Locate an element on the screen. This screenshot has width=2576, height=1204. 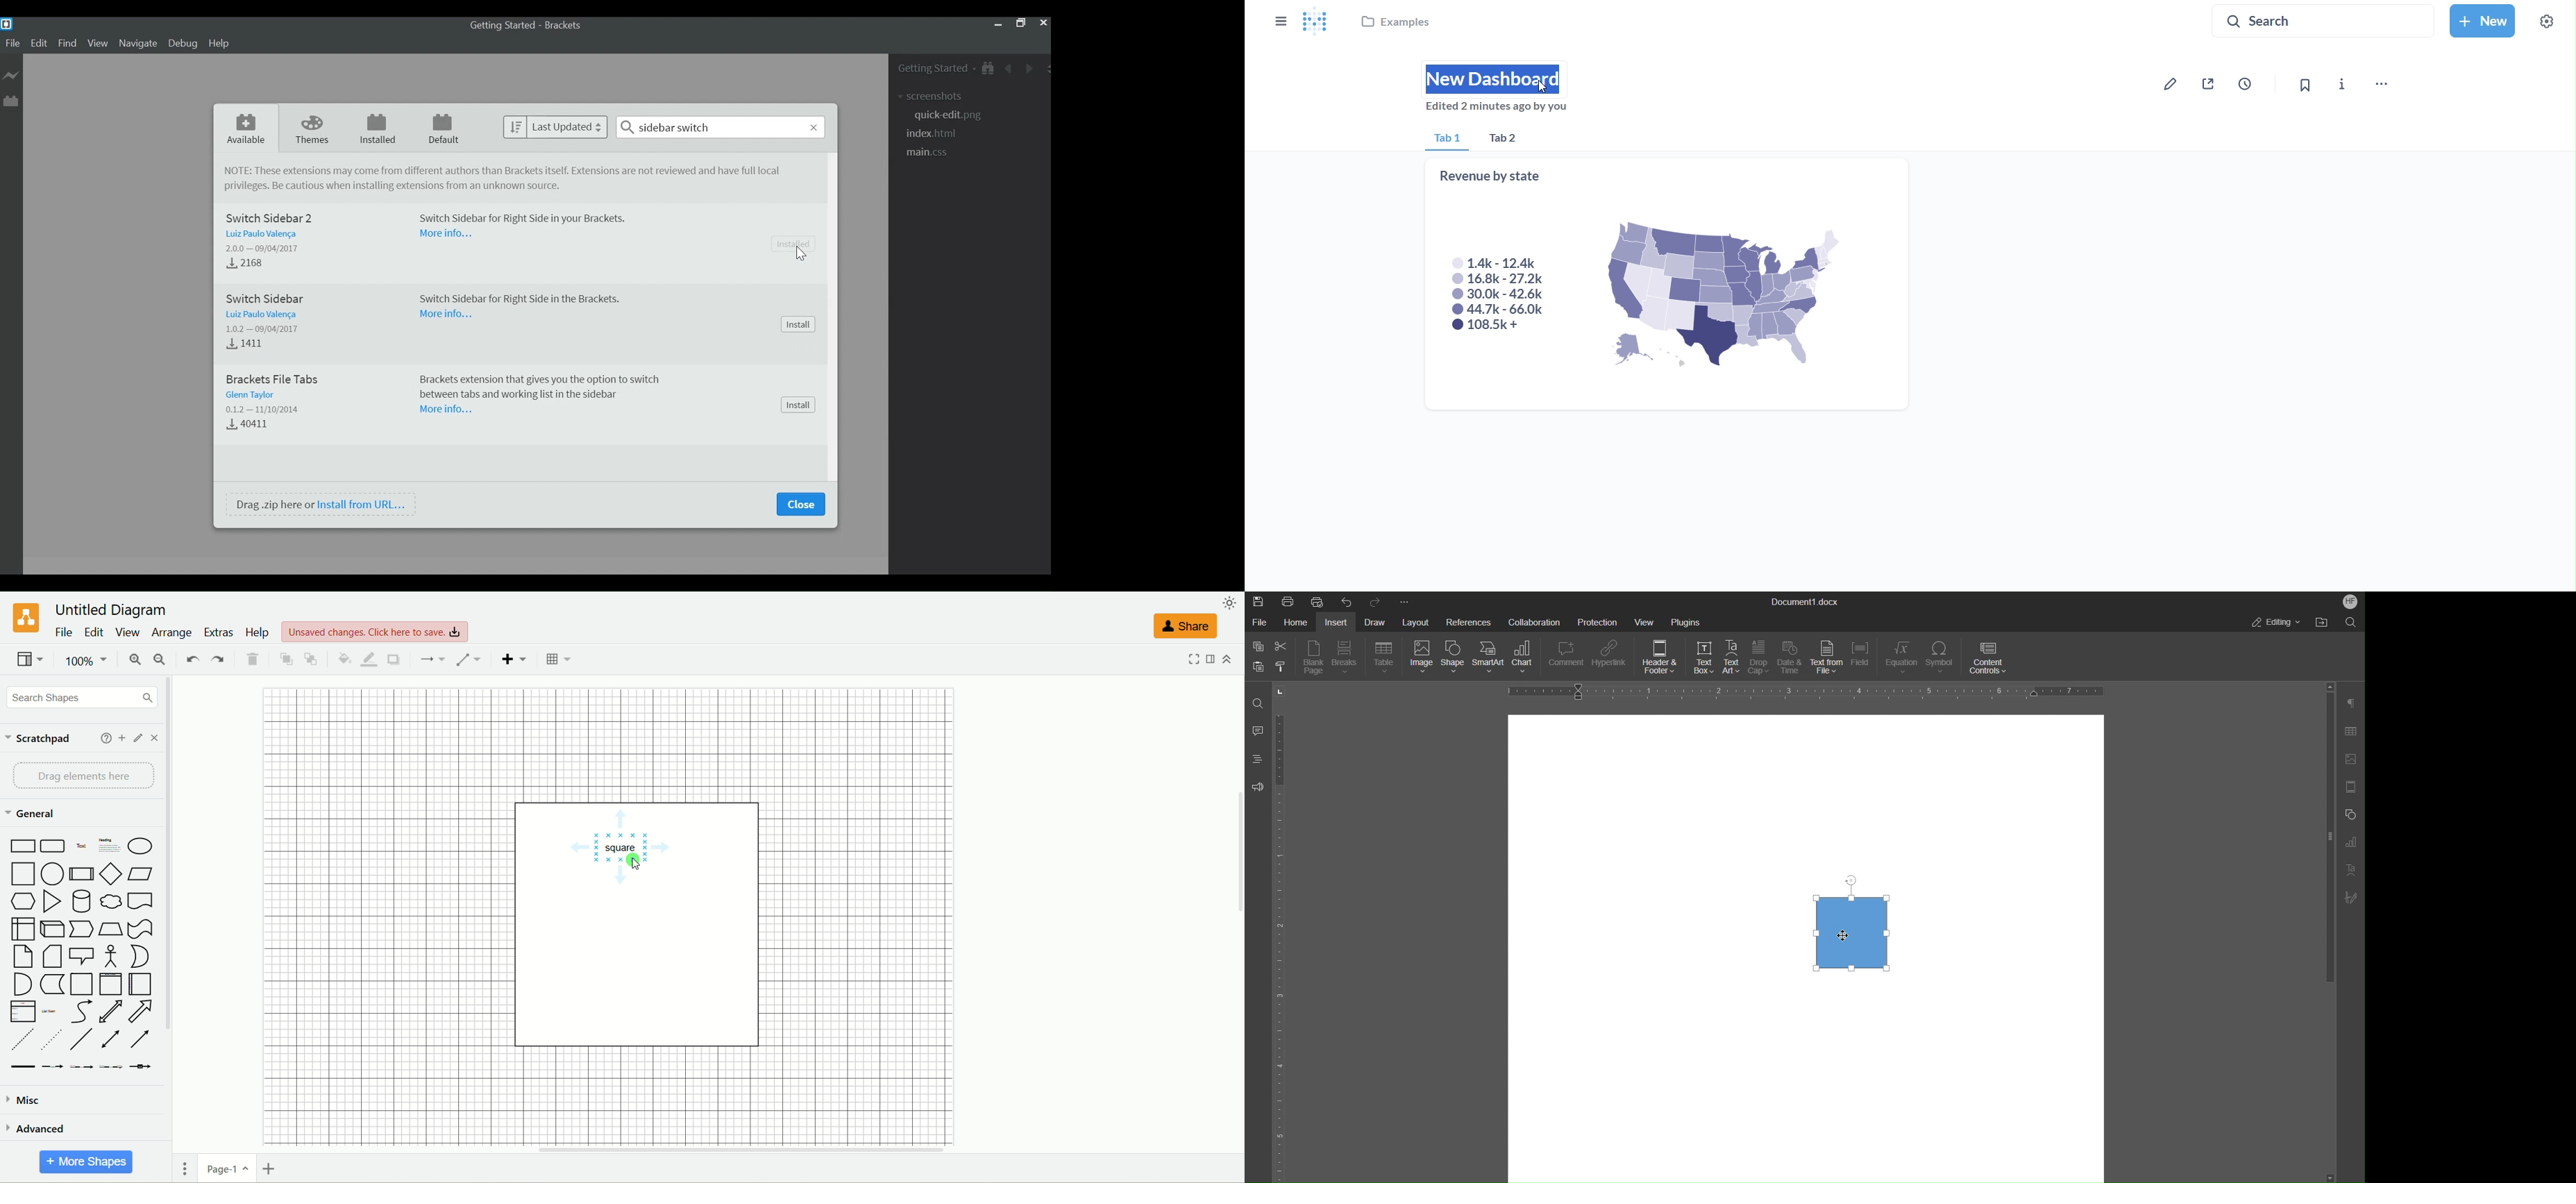
add is located at coordinates (120, 737).